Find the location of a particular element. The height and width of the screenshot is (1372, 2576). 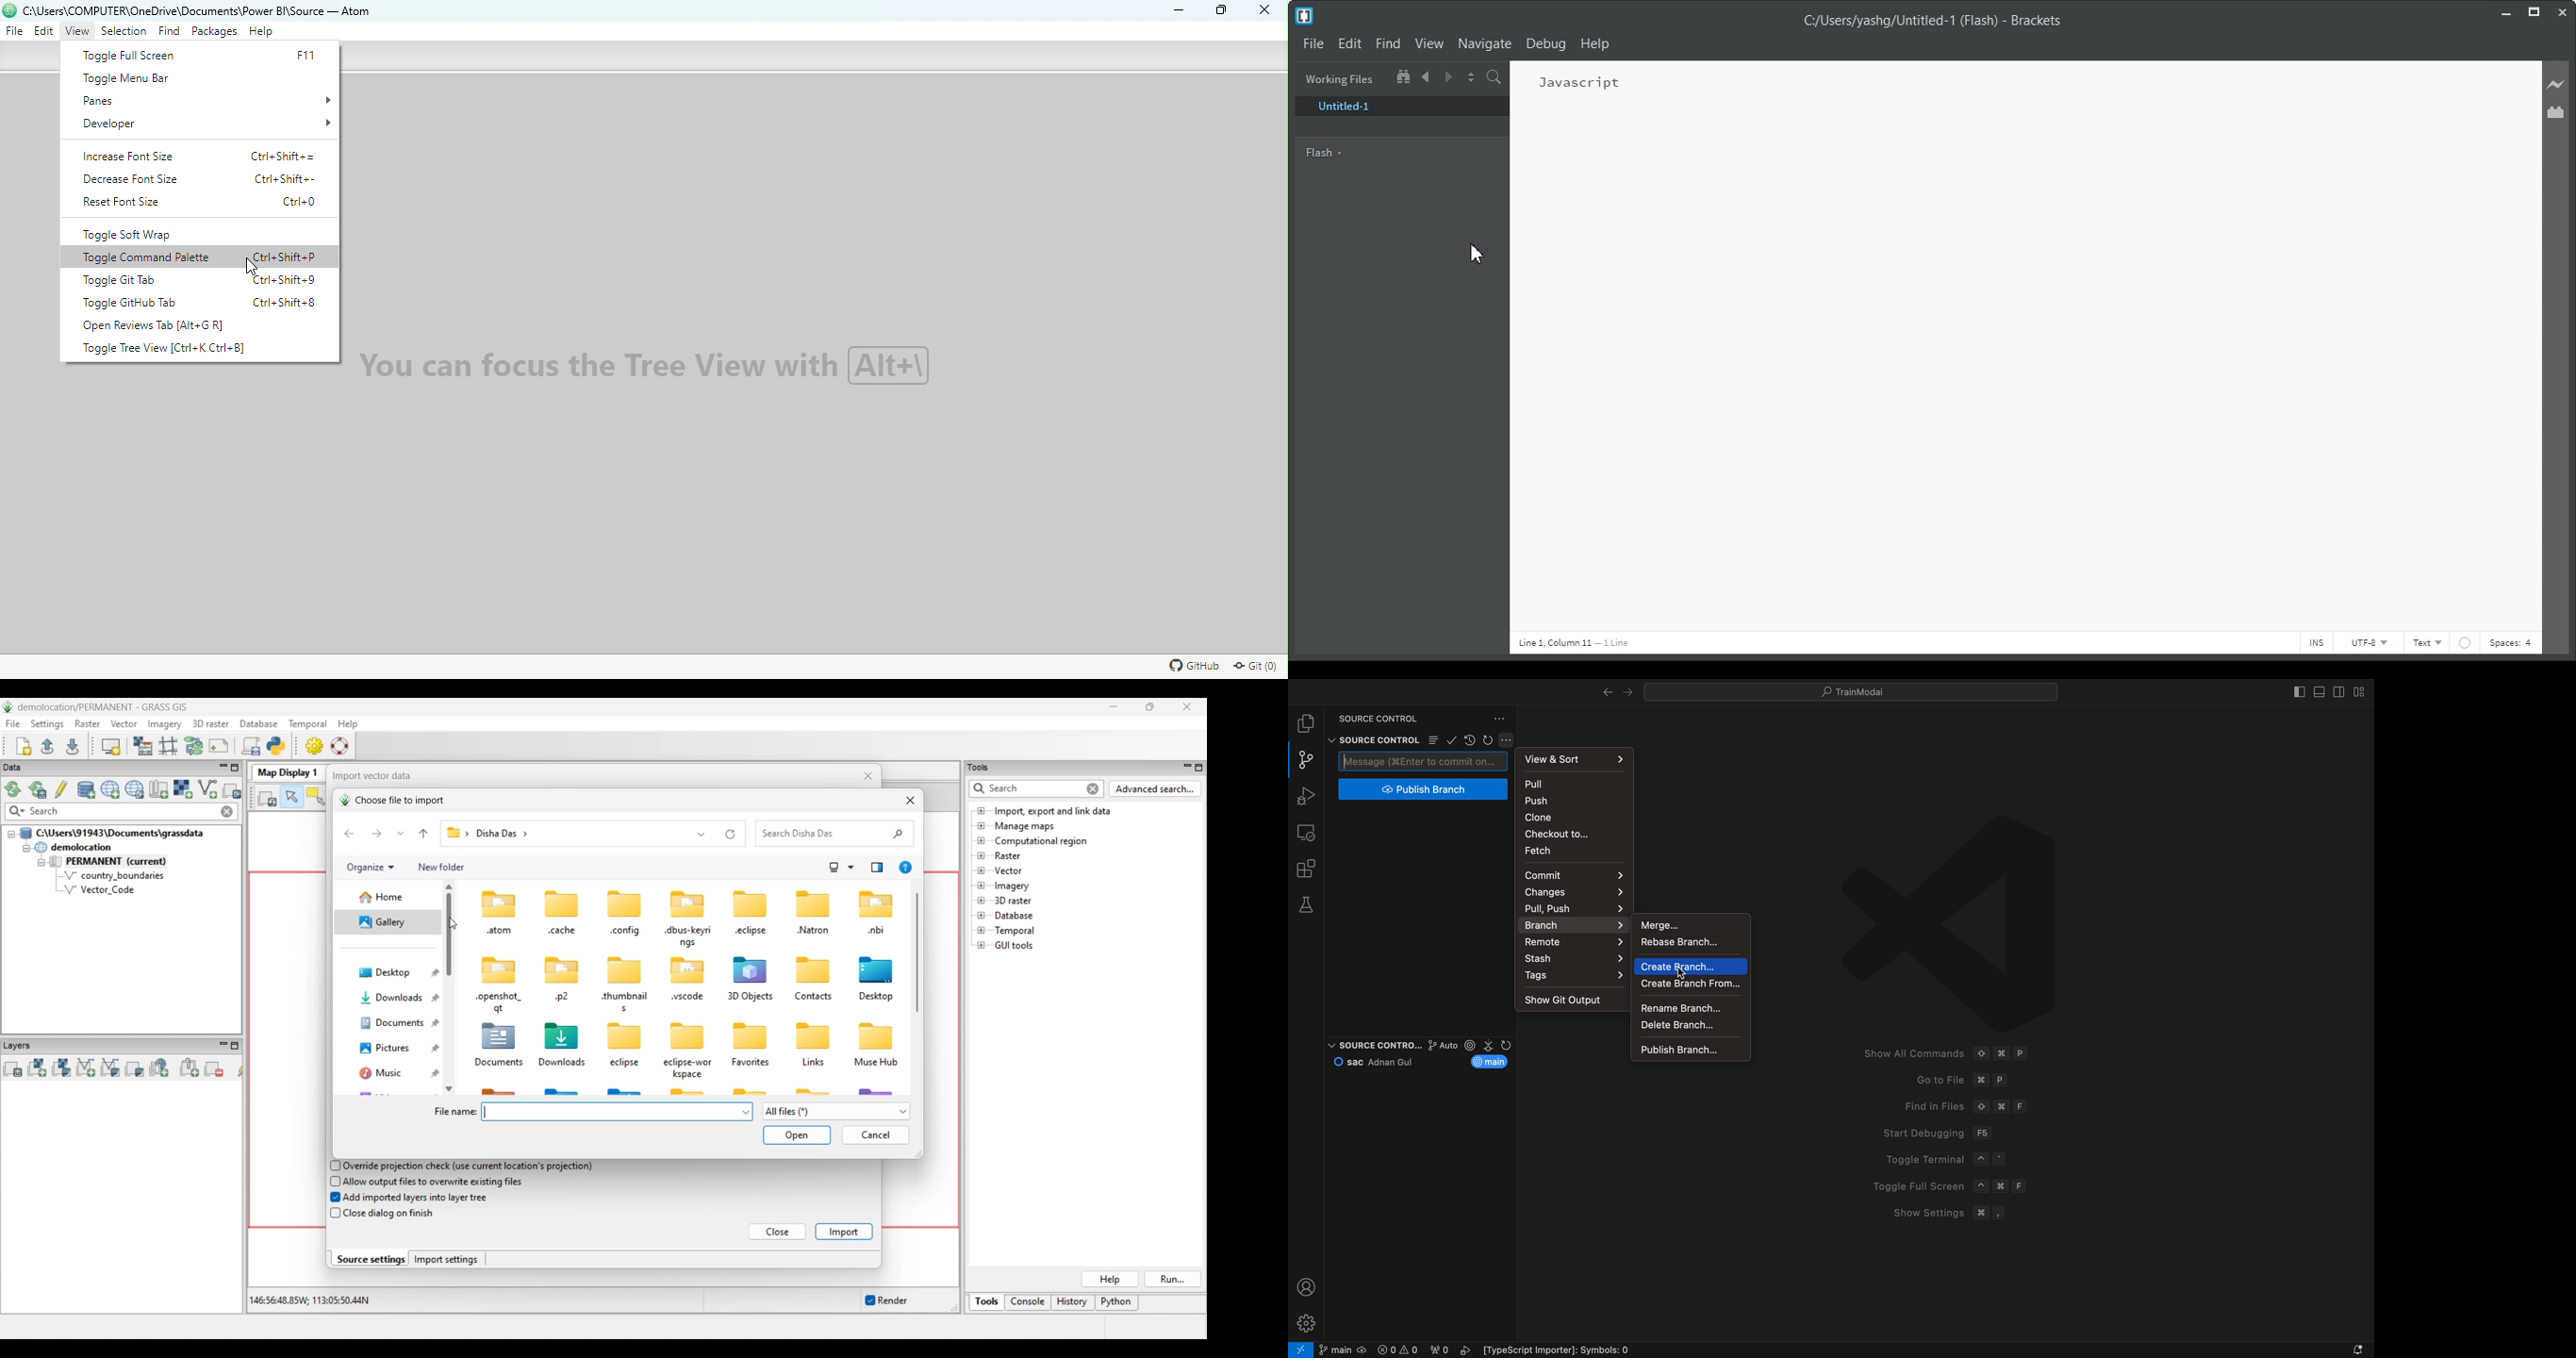

Toggle git tab is located at coordinates (201, 281).